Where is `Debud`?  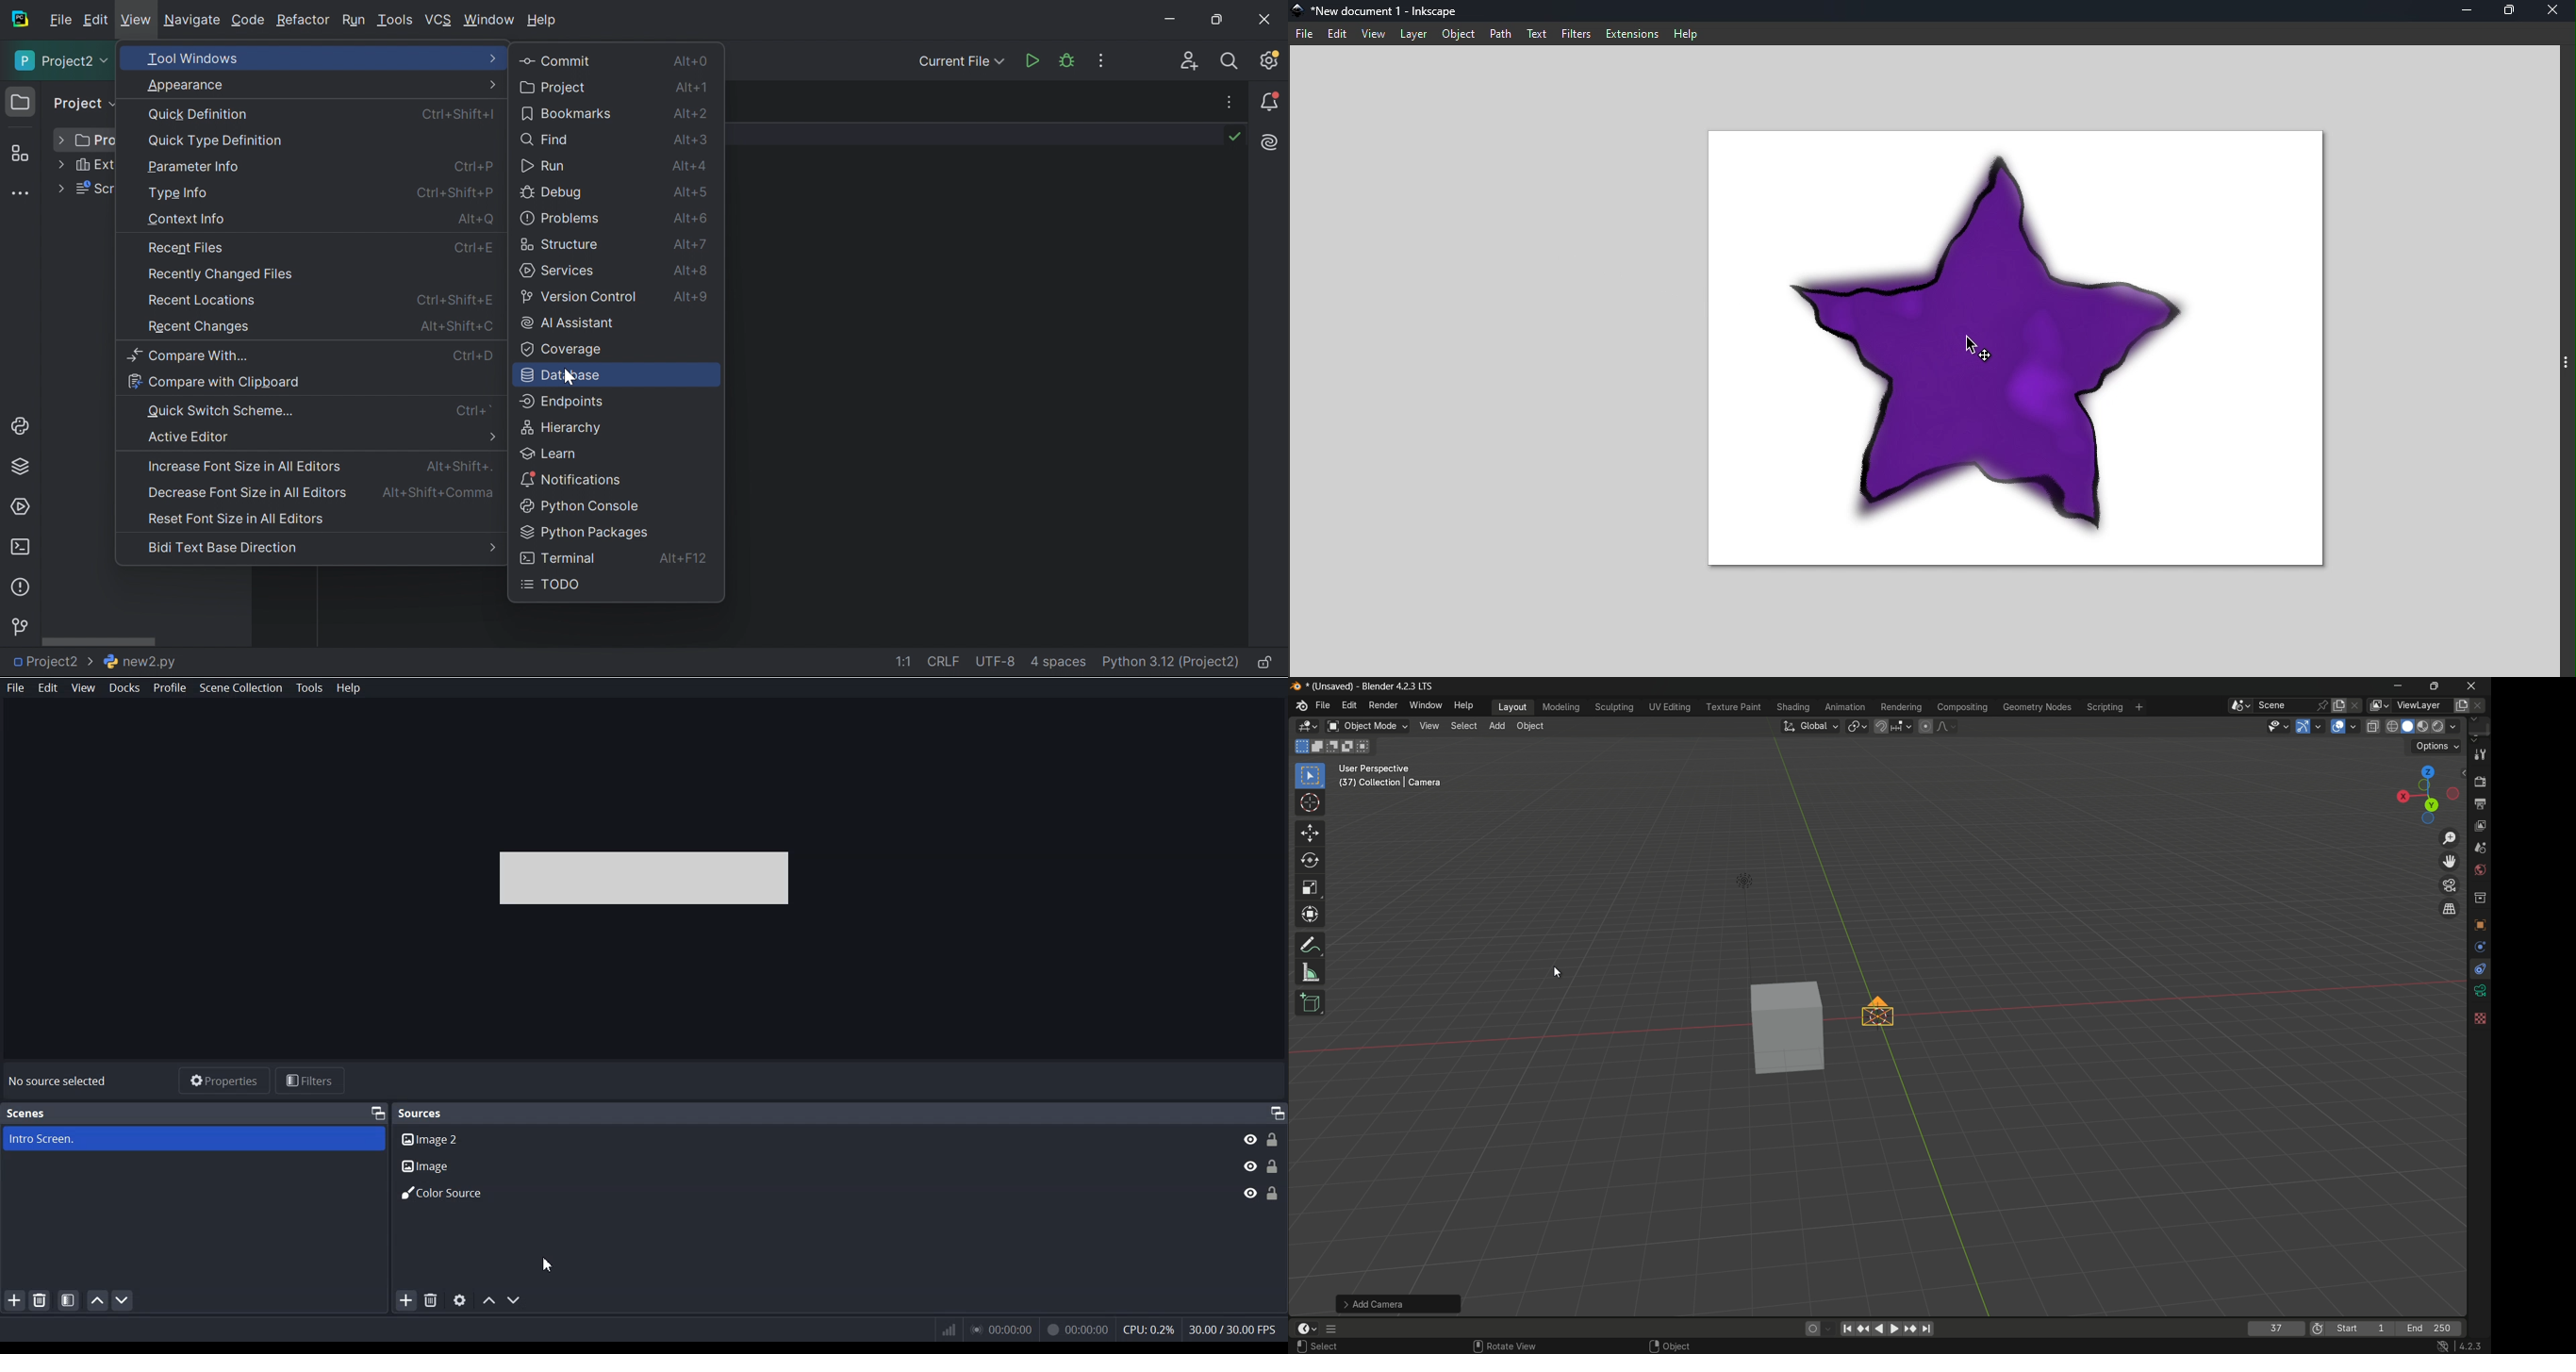 Debud is located at coordinates (1067, 62).